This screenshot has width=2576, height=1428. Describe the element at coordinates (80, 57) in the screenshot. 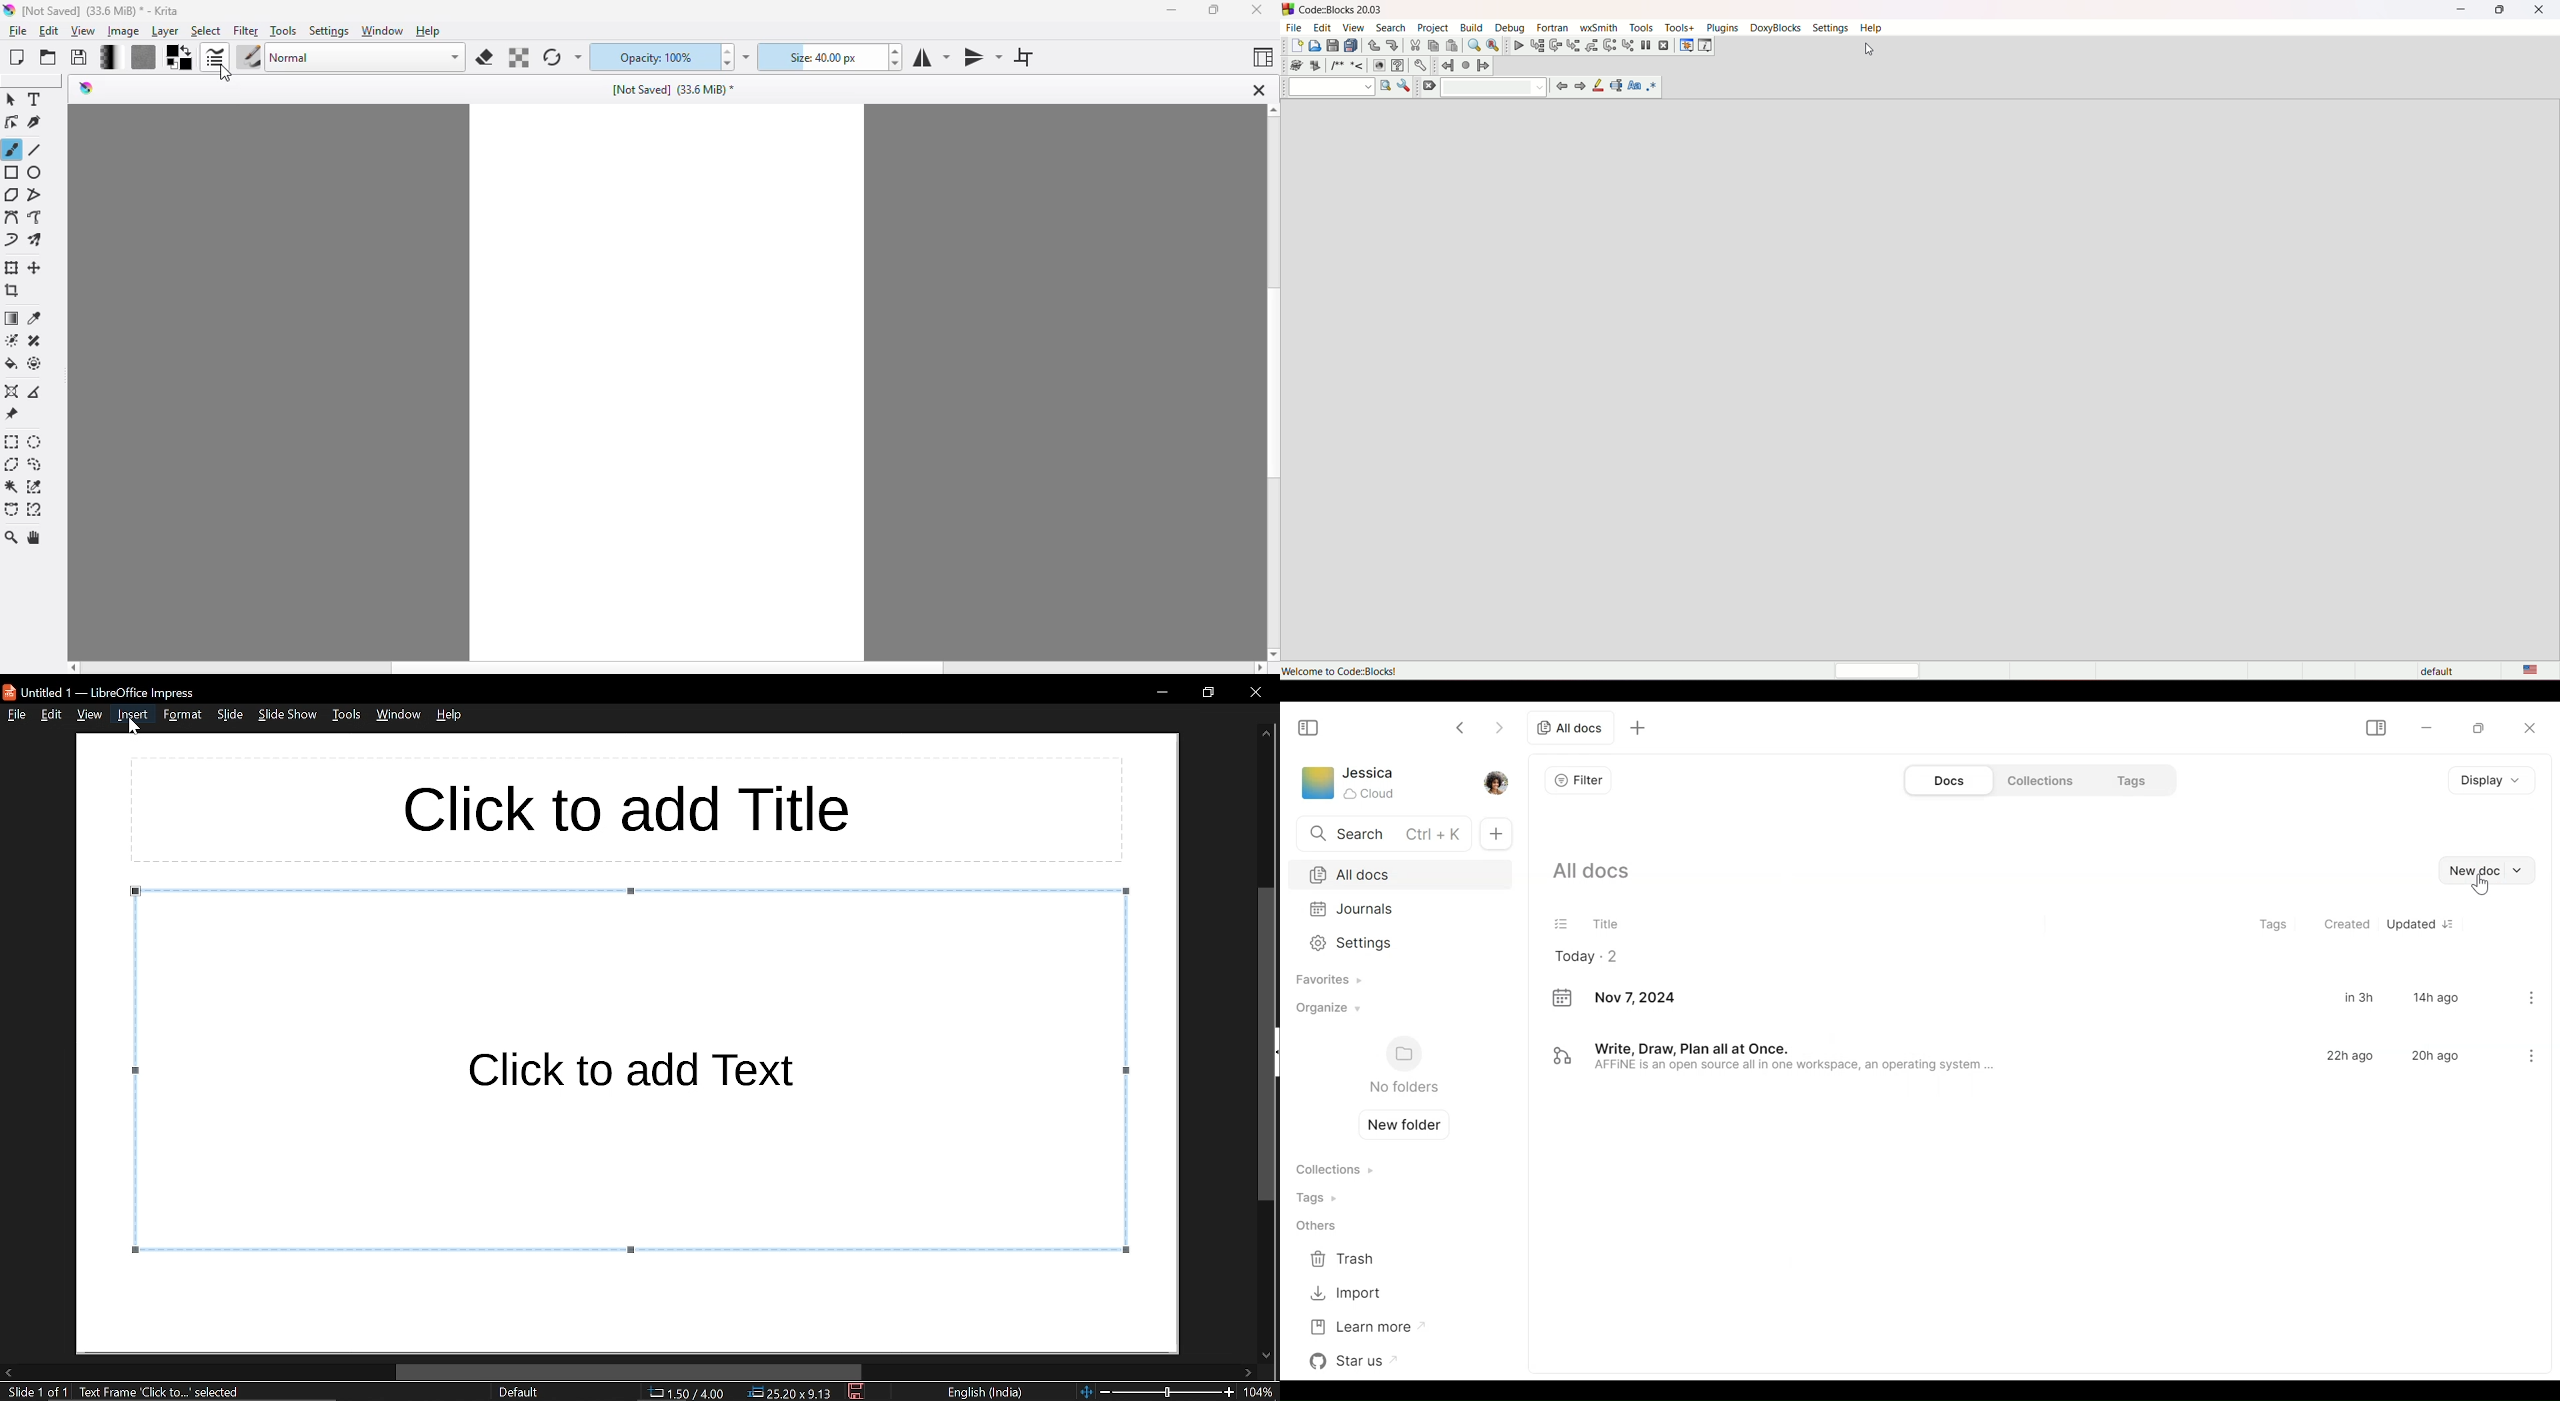

I see `save` at that location.